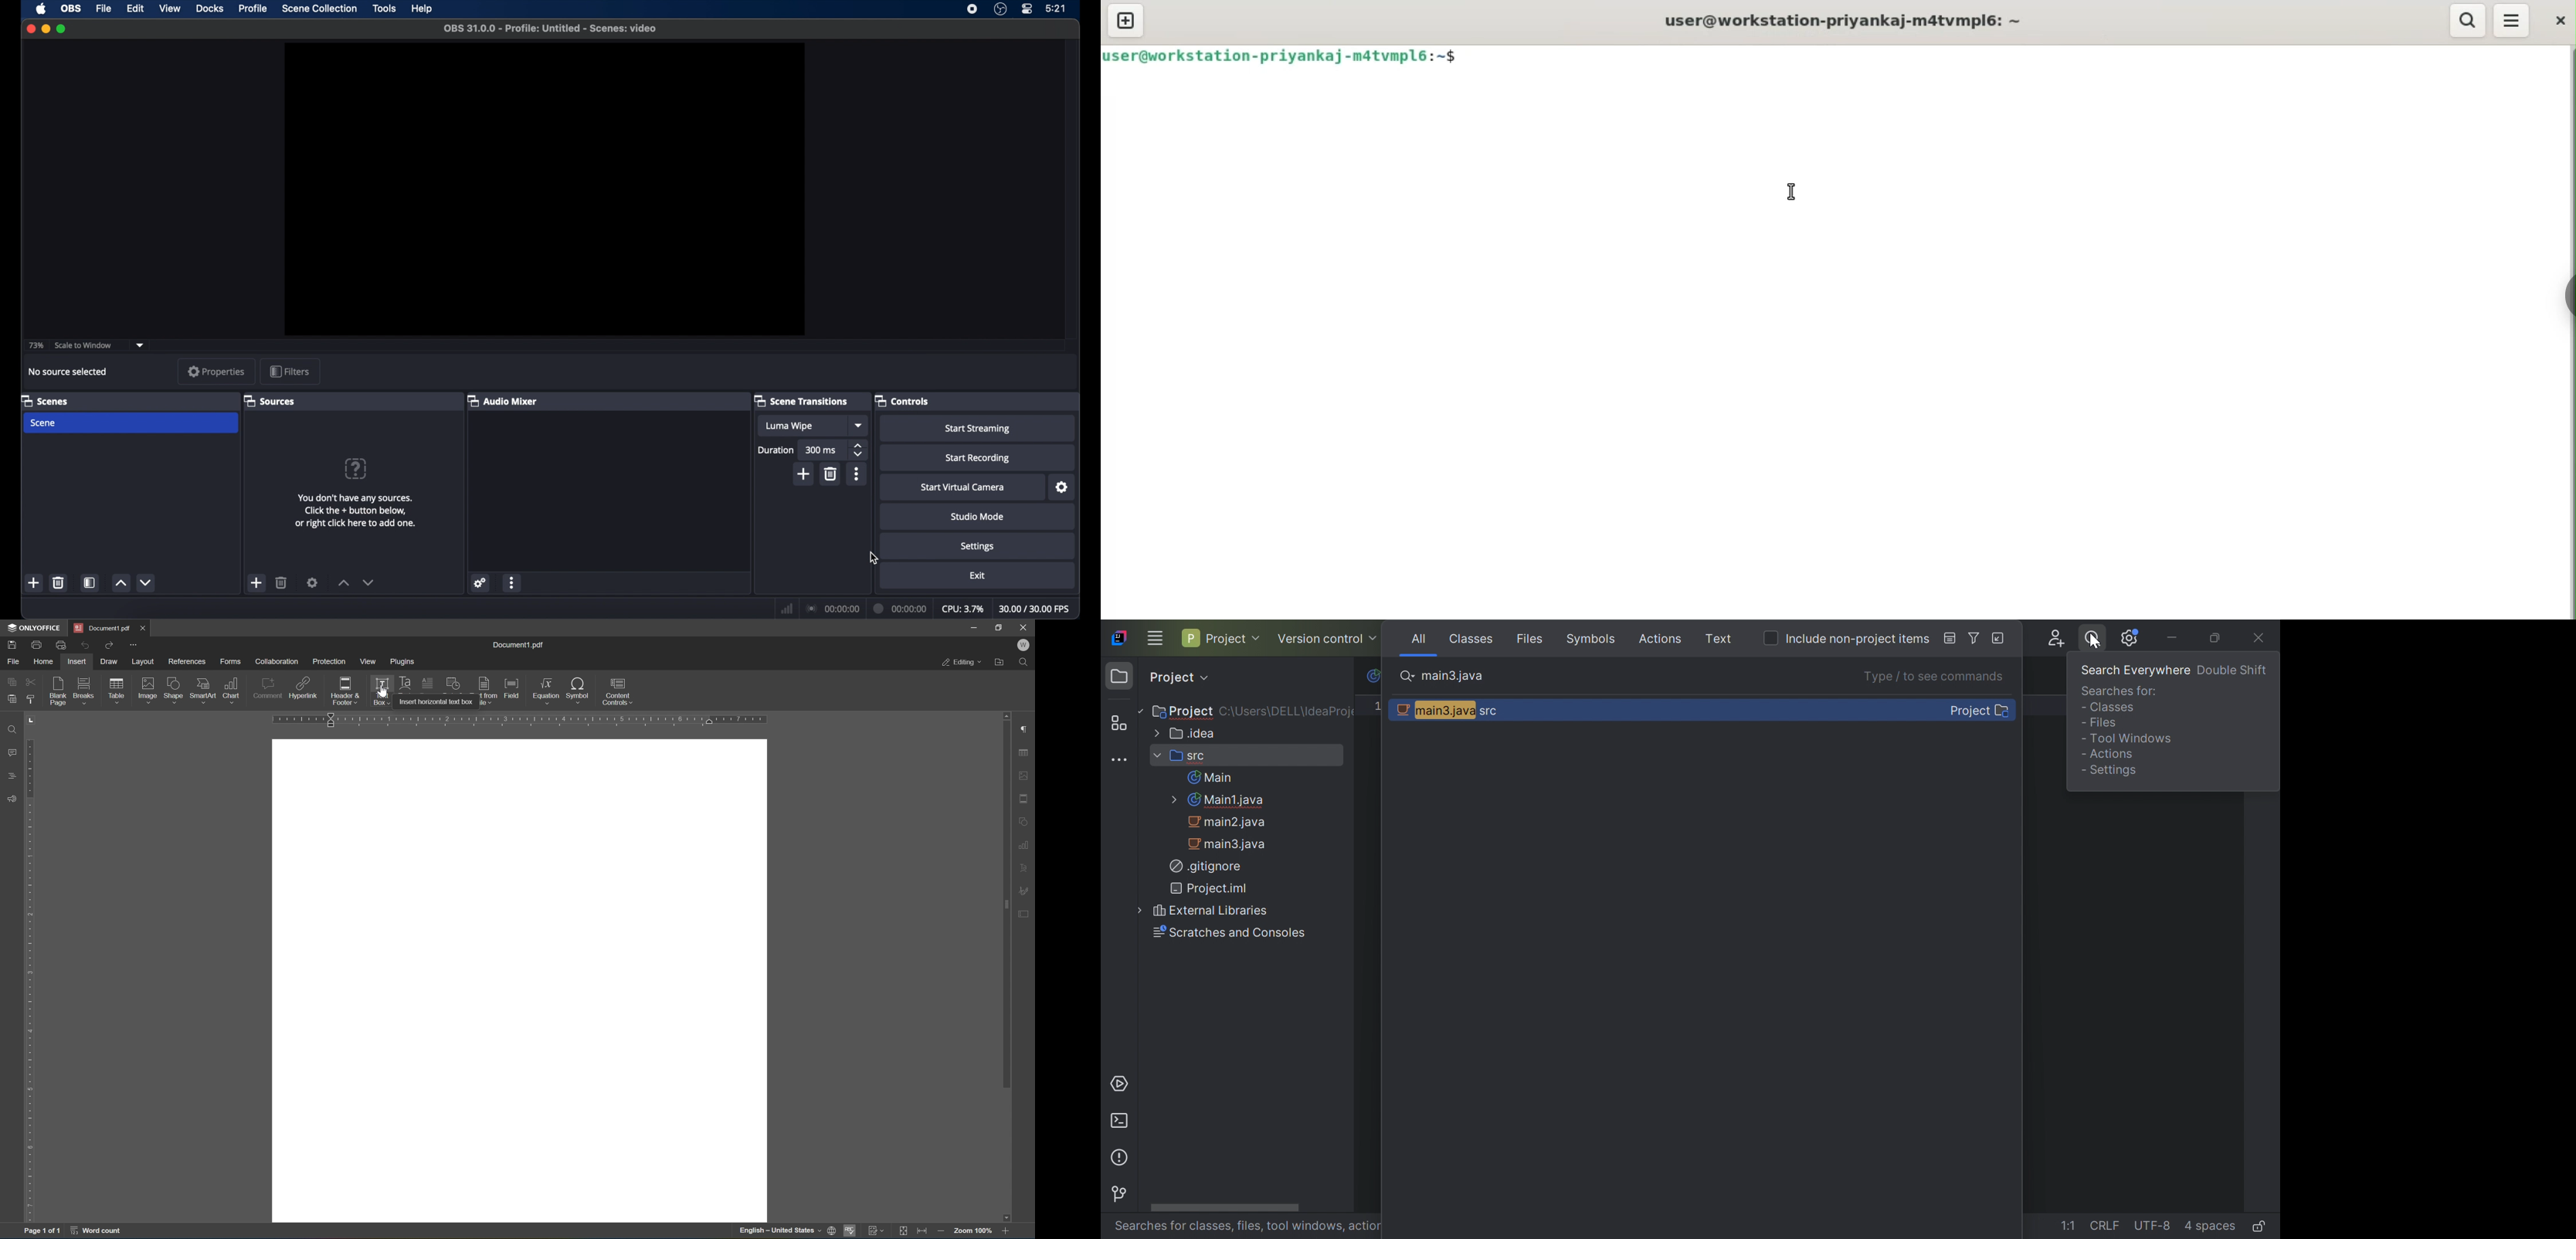 Image resolution: width=2576 pixels, height=1260 pixels. I want to click on Close, so click(144, 628).